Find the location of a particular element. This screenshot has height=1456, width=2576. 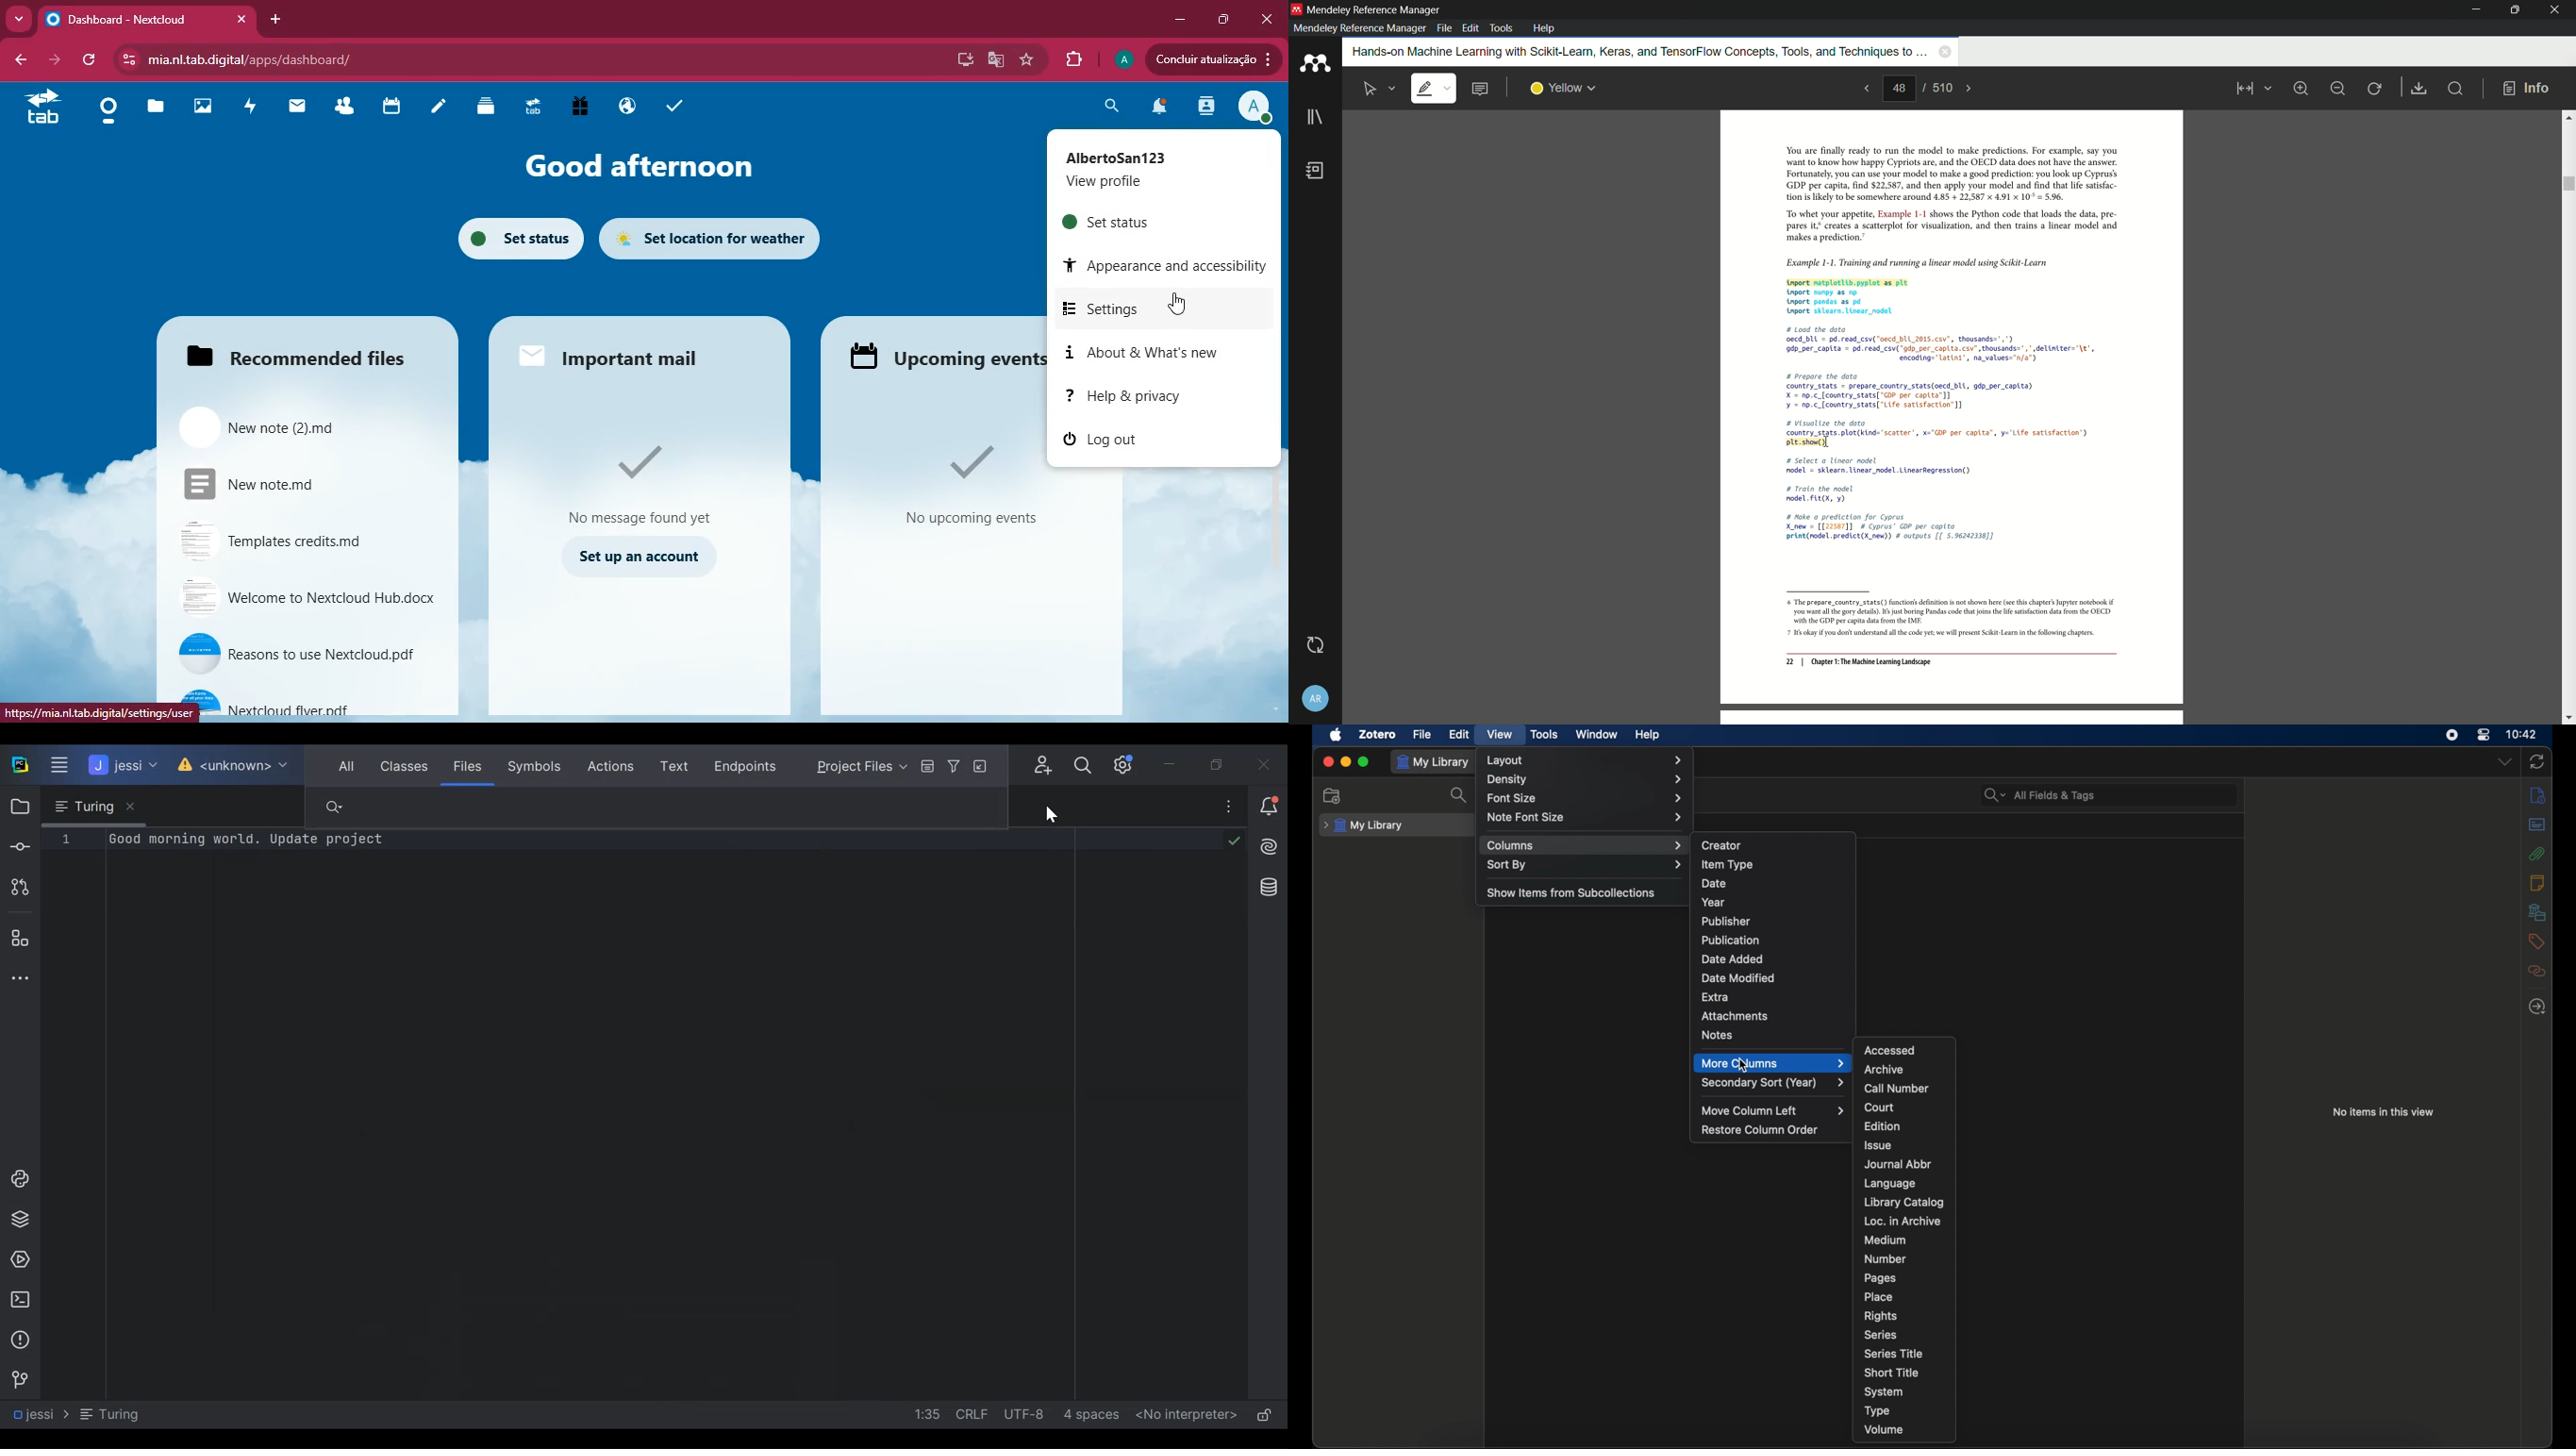

gift is located at coordinates (575, 108).